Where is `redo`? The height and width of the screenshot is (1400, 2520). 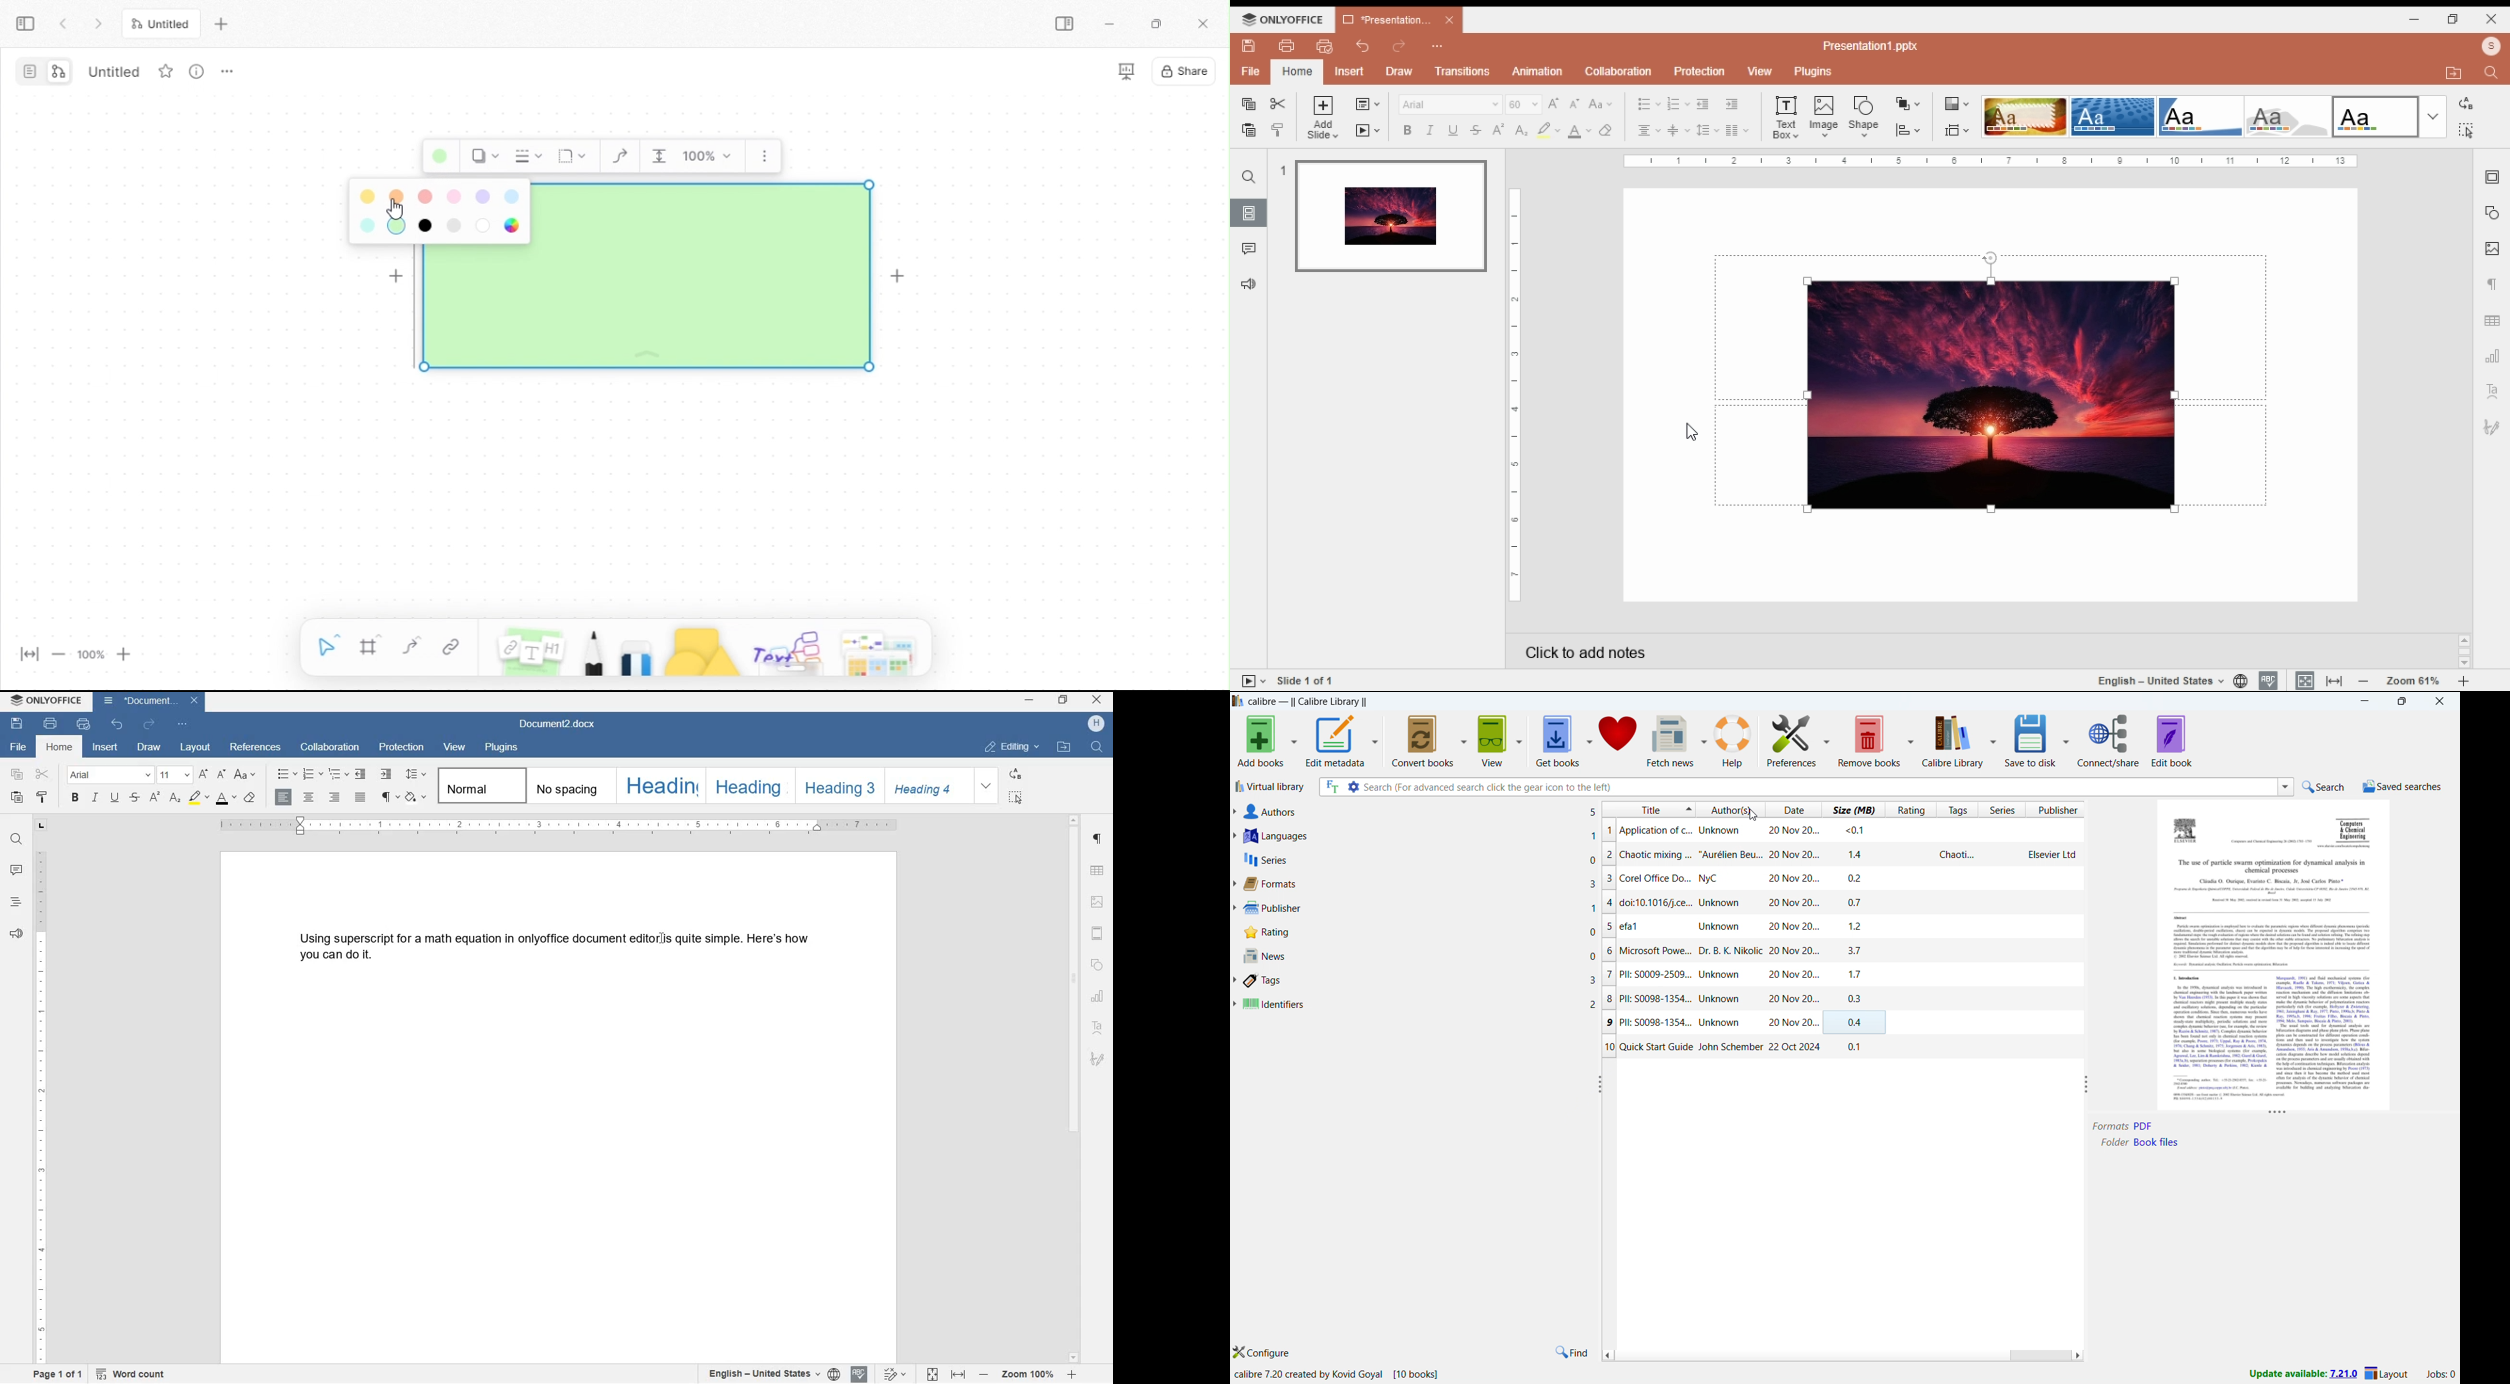 redo is located at coordinates (148, 724).